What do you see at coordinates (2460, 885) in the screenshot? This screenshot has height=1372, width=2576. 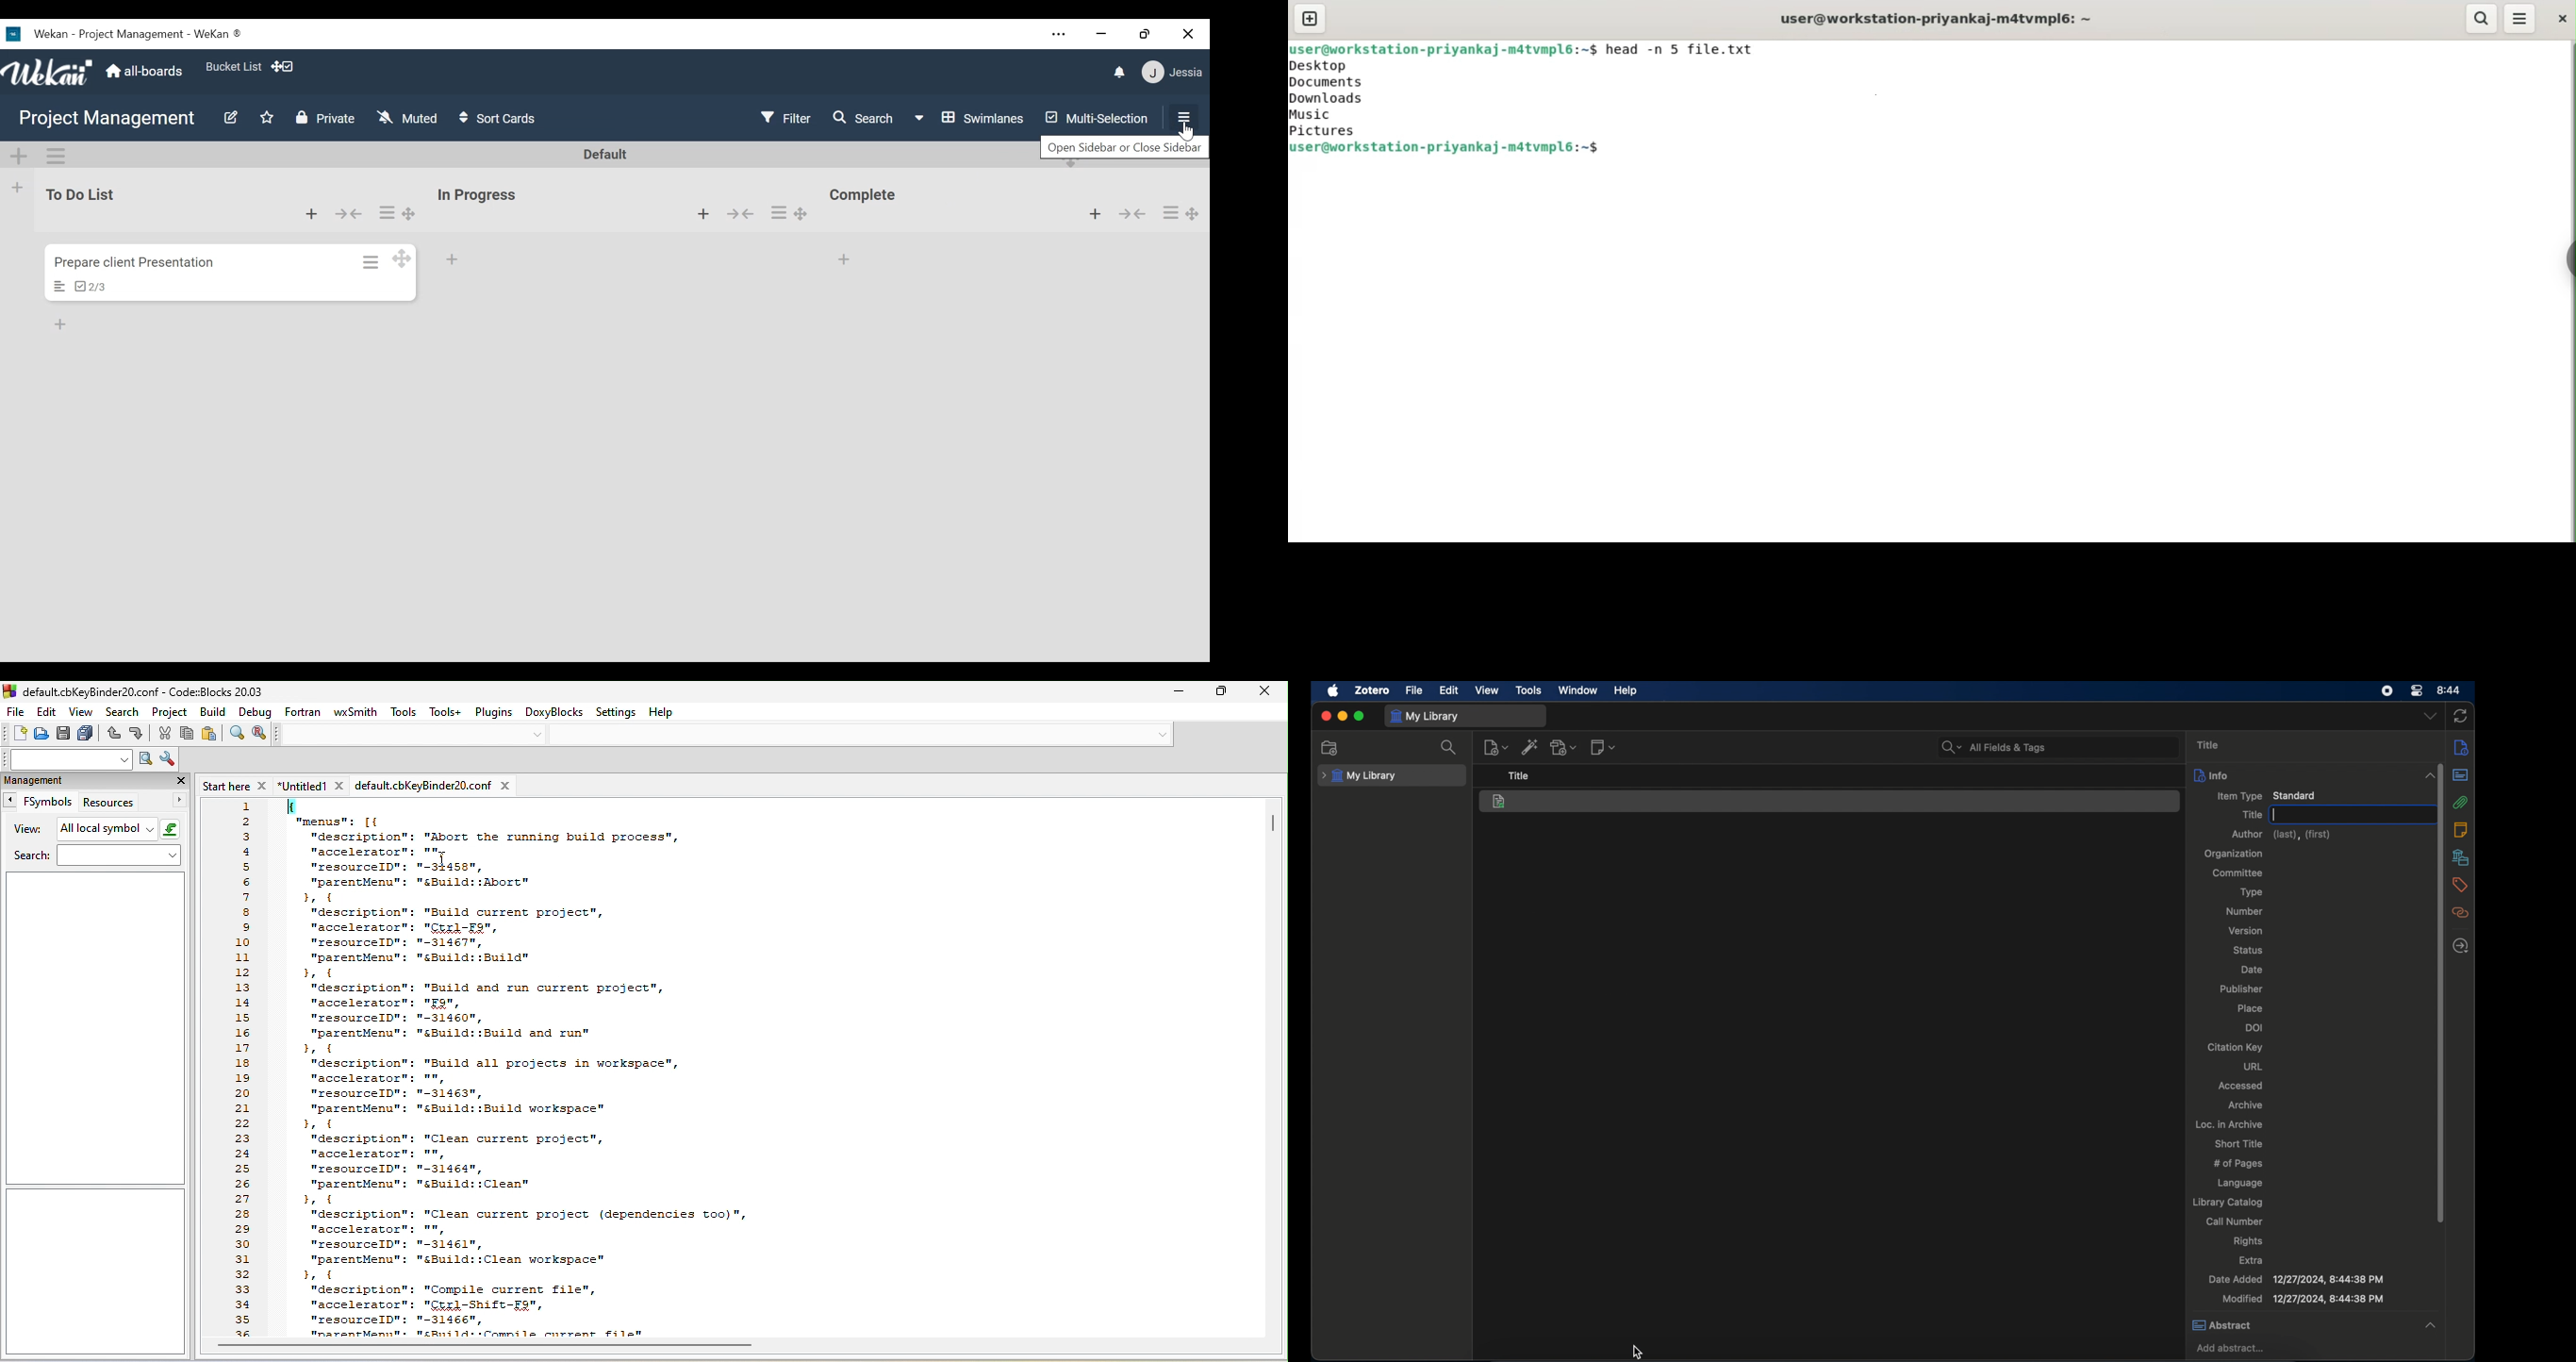 I see `tags` at bounding box center [2460, 885].